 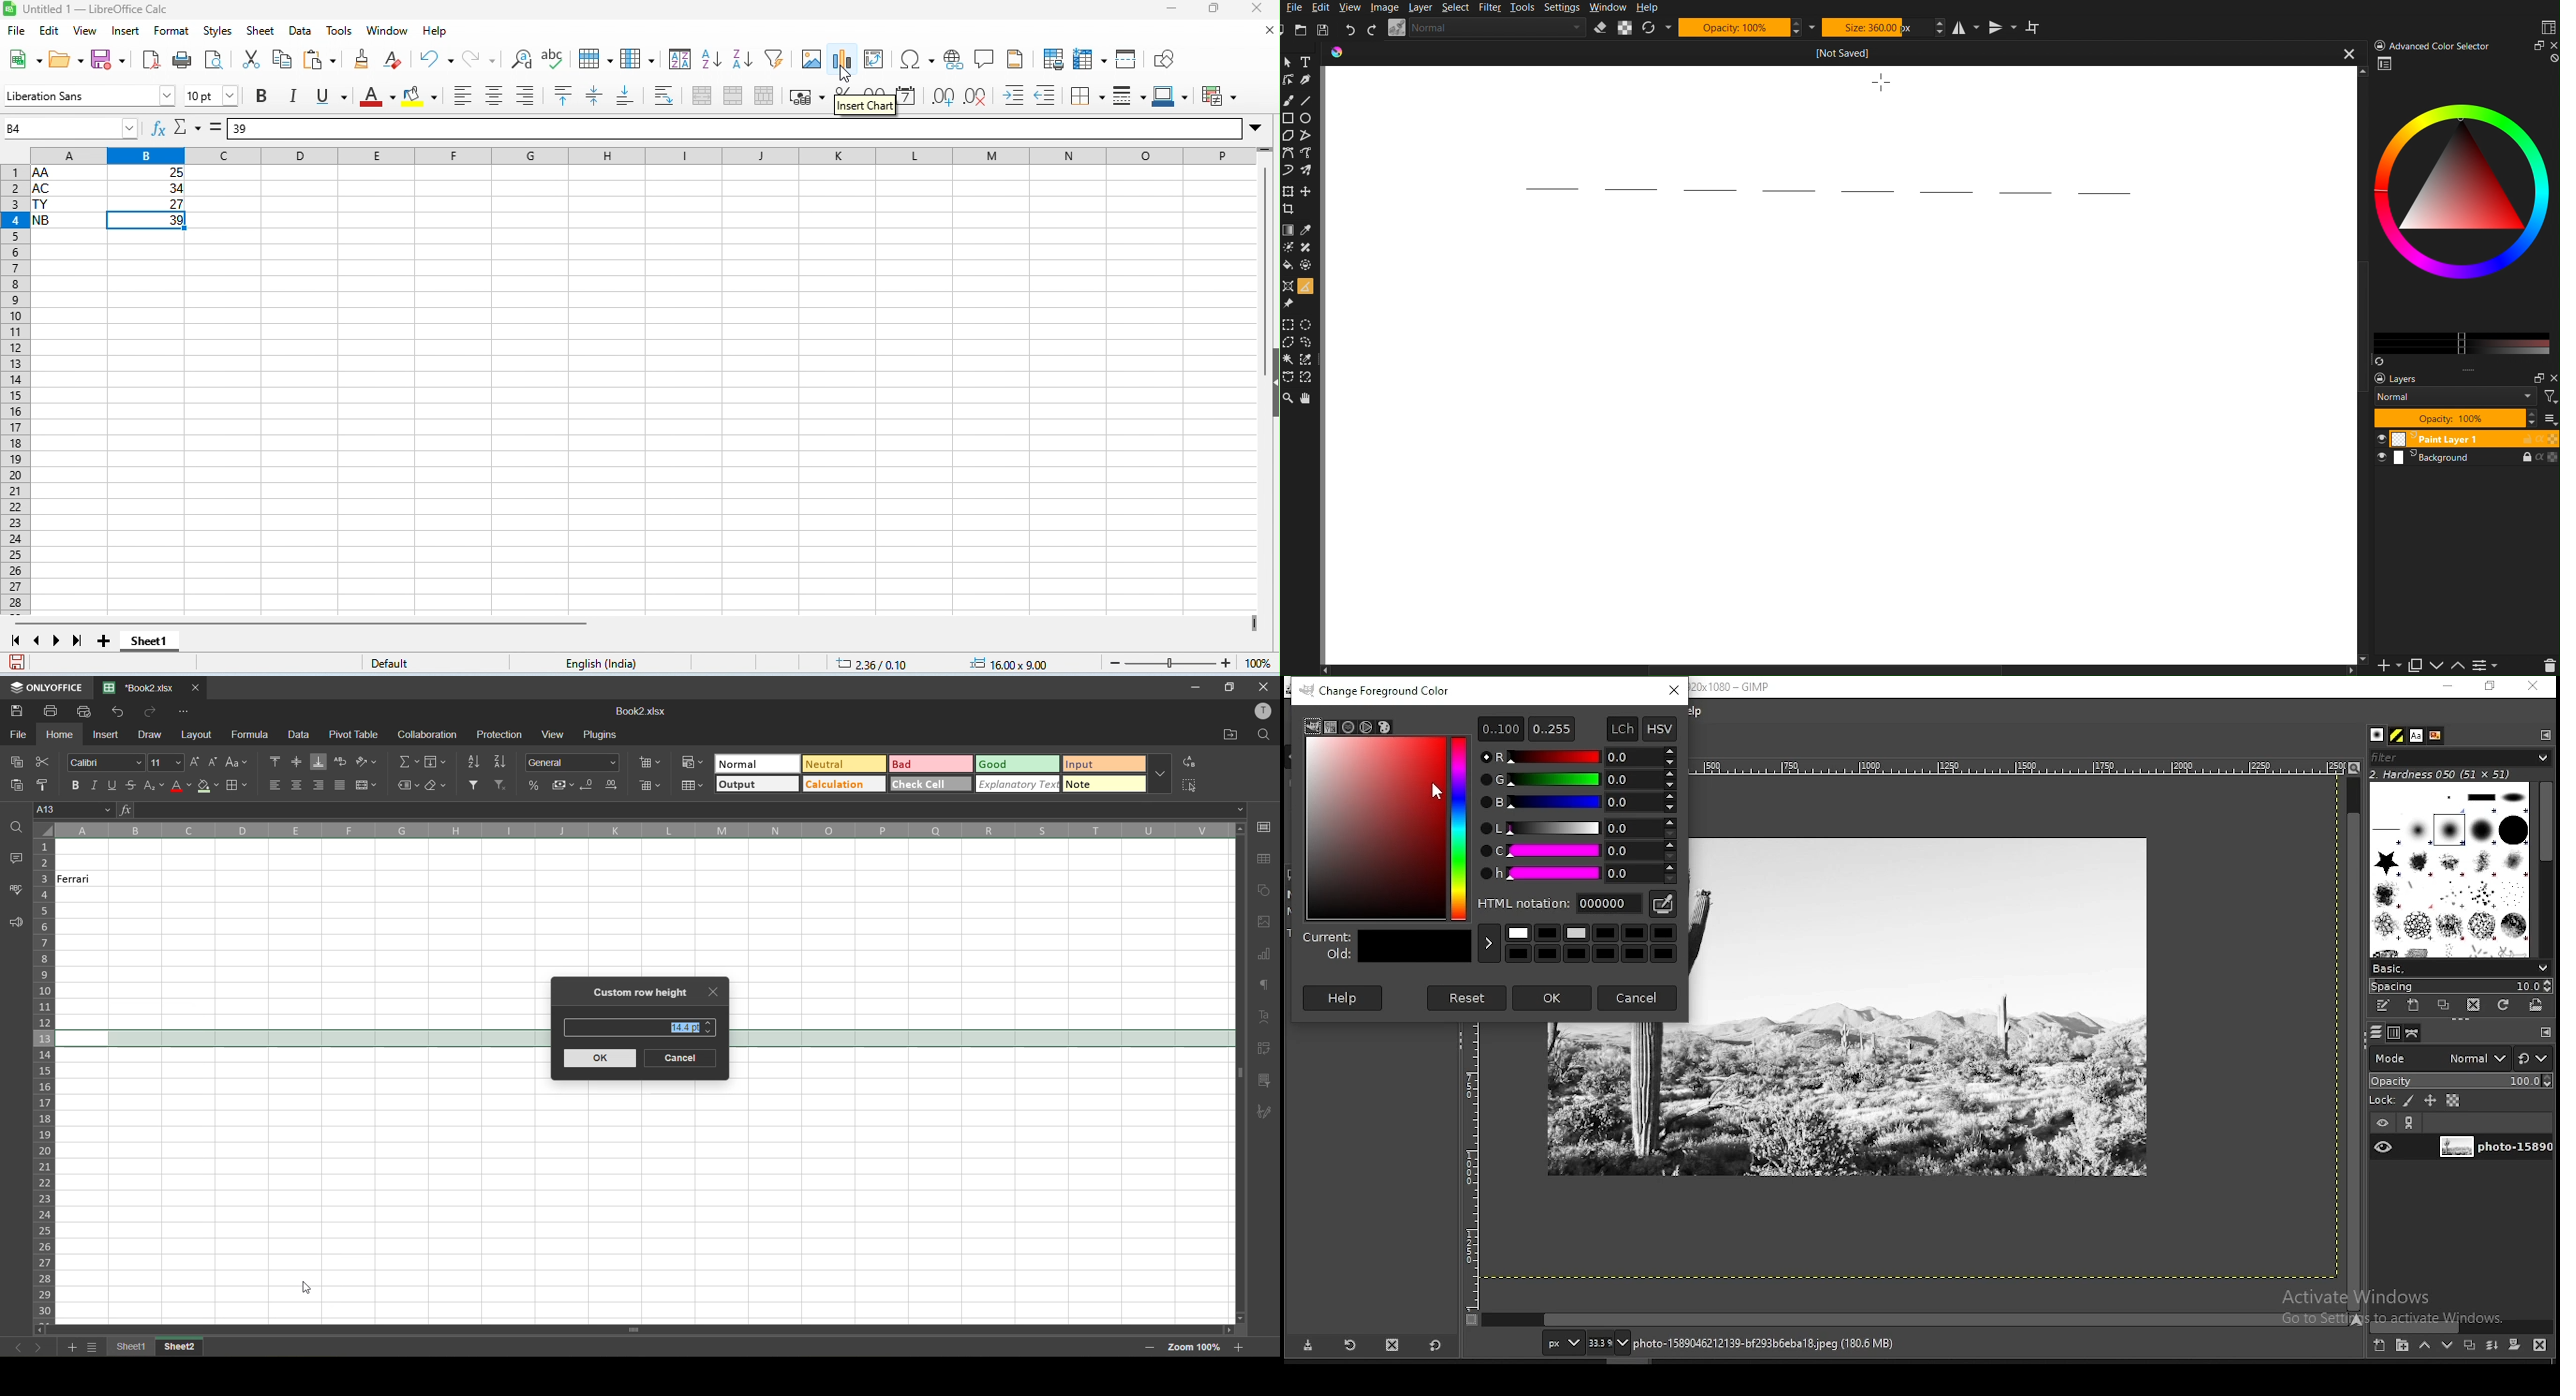 What do you see at coordinates (195, 735) in the screenshot?
I see `layout` at bounding box center [195, 735].